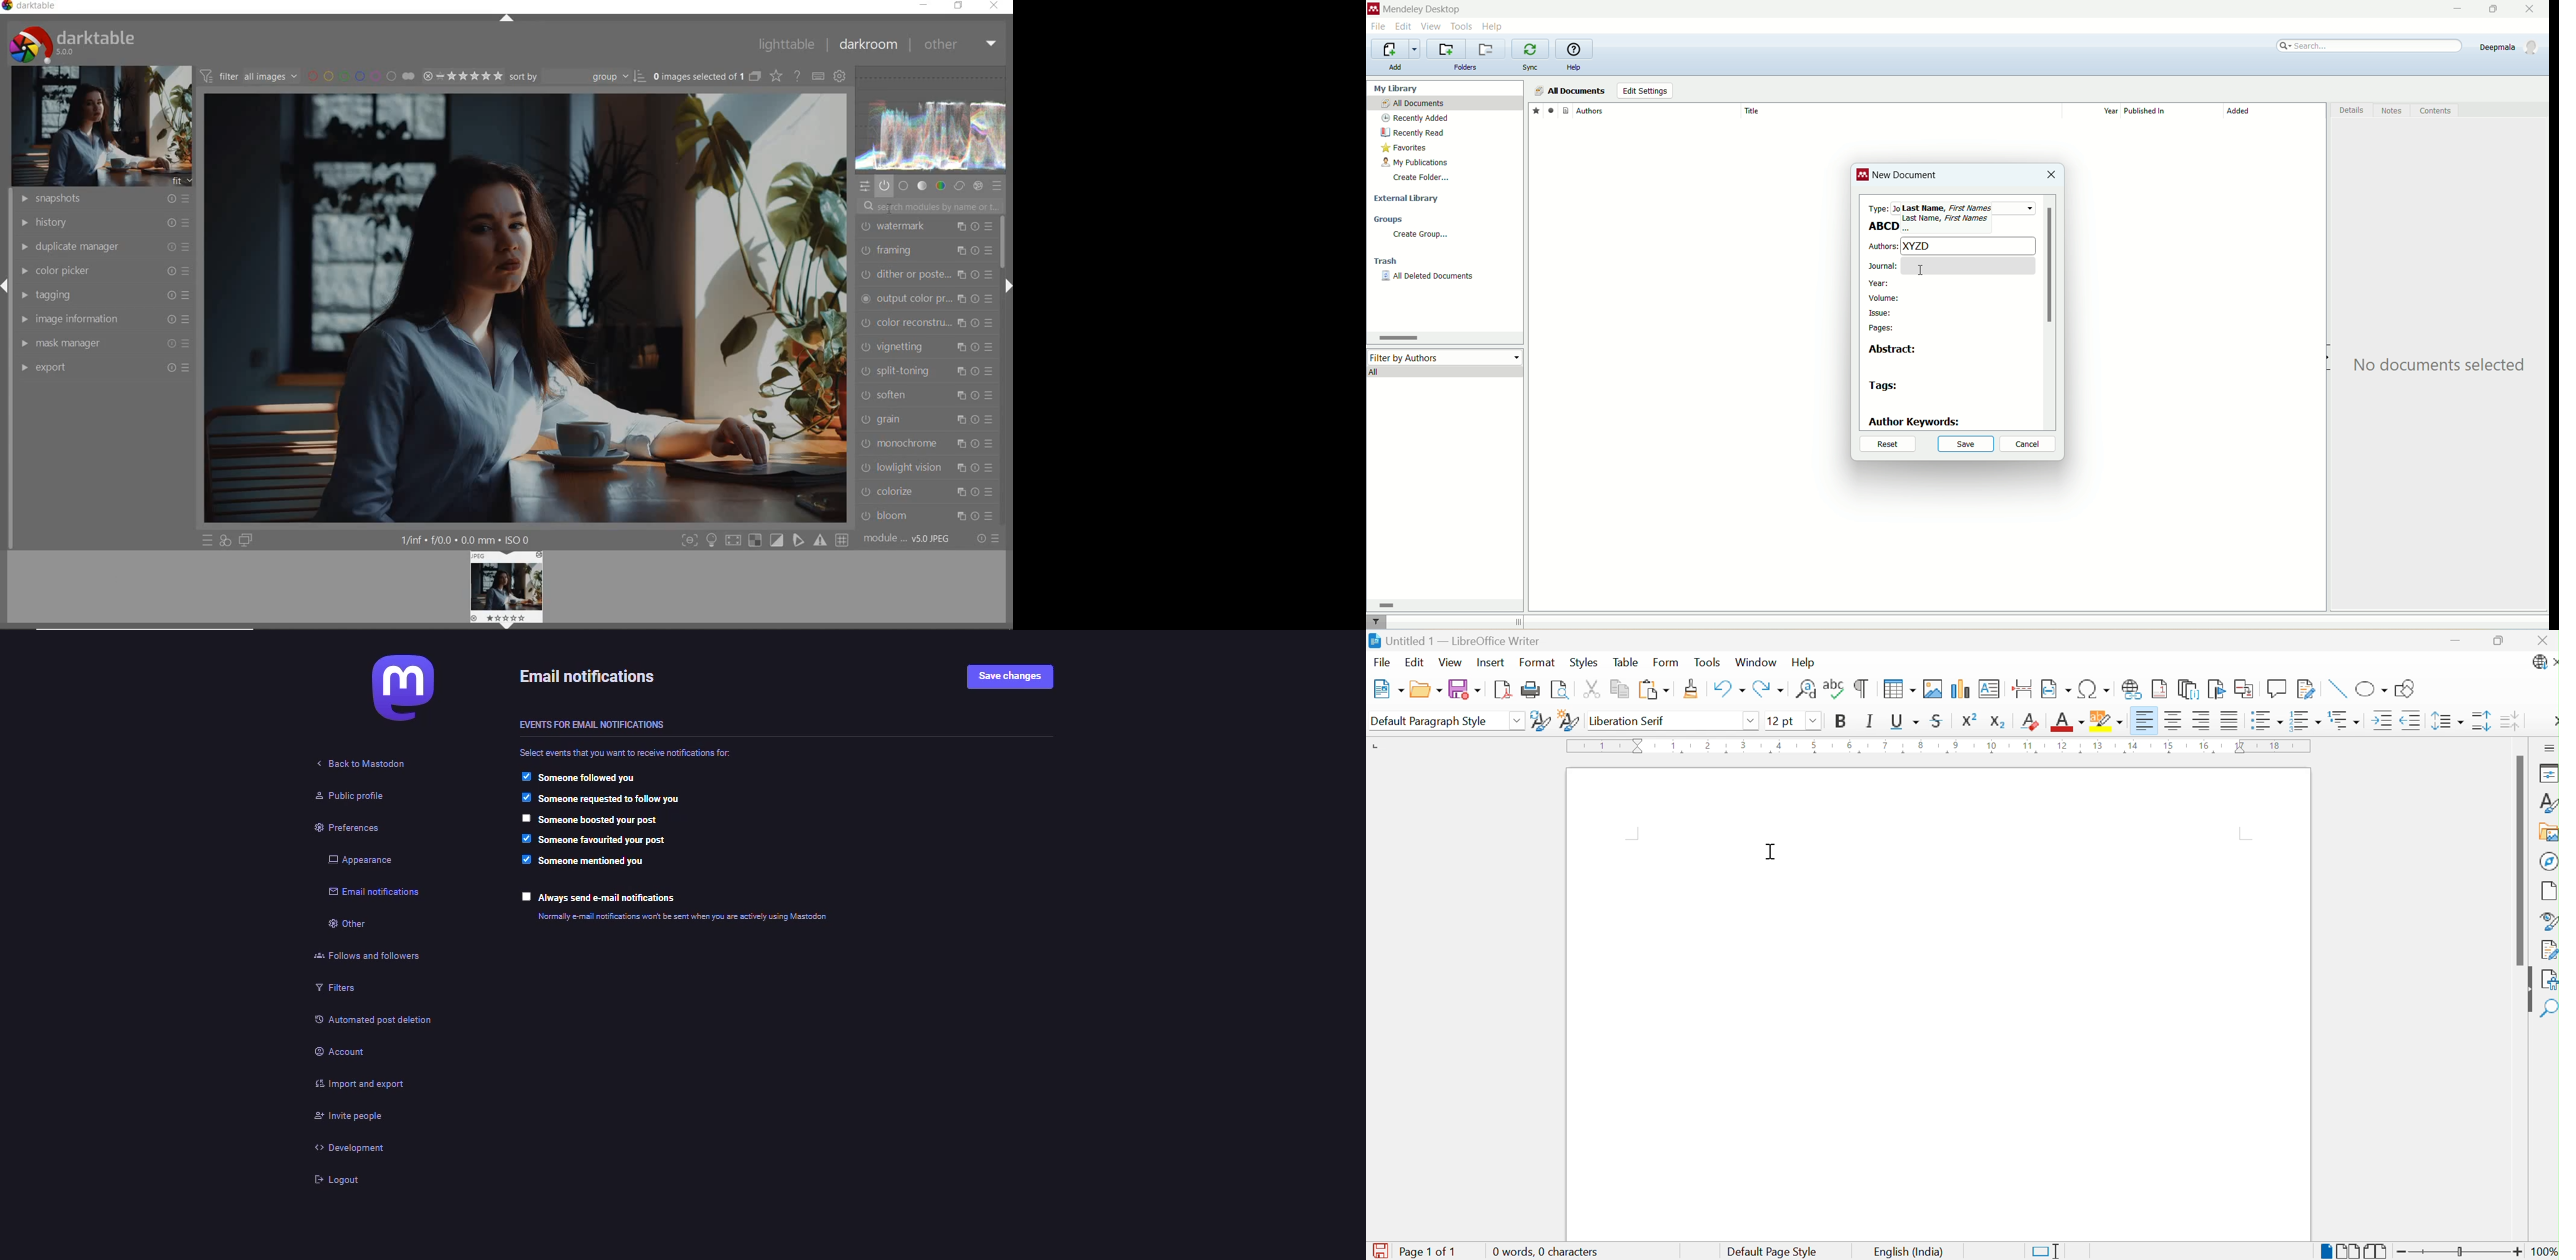  I want to click on mask manager, so click(104, 345).